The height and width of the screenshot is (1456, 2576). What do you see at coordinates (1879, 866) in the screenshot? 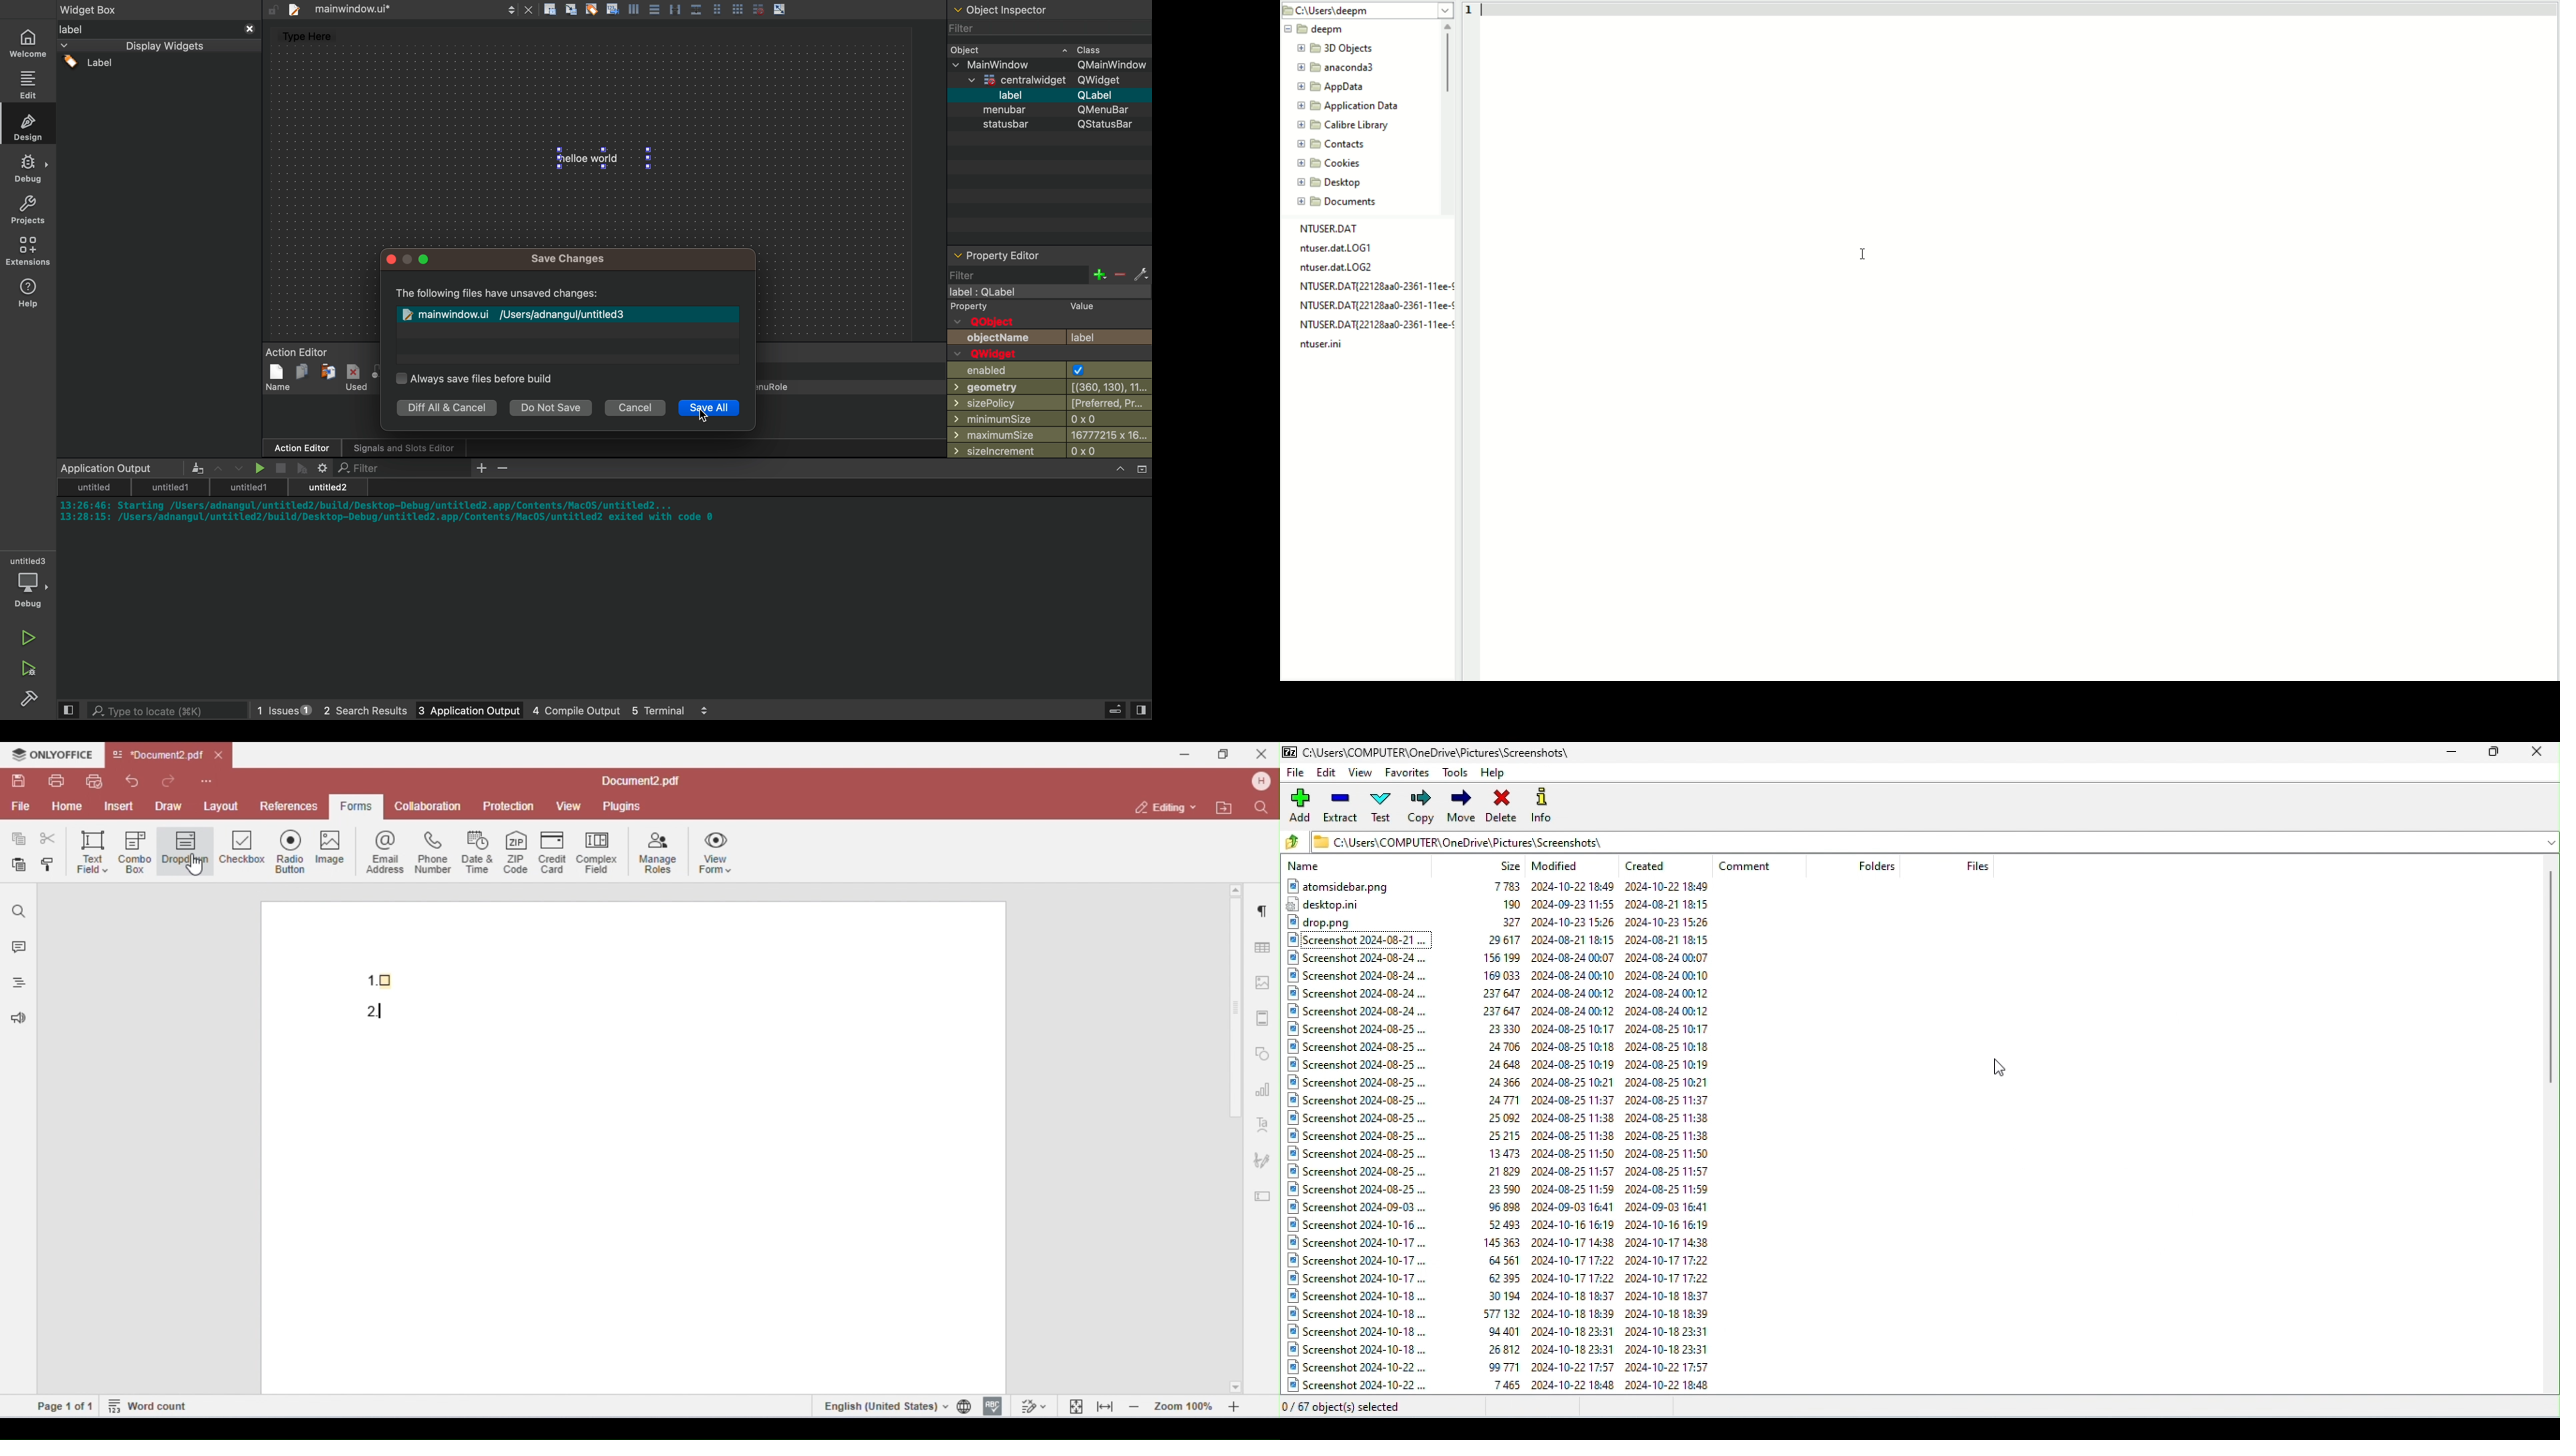
I see `Folders` at bounding box center [1879, 866].